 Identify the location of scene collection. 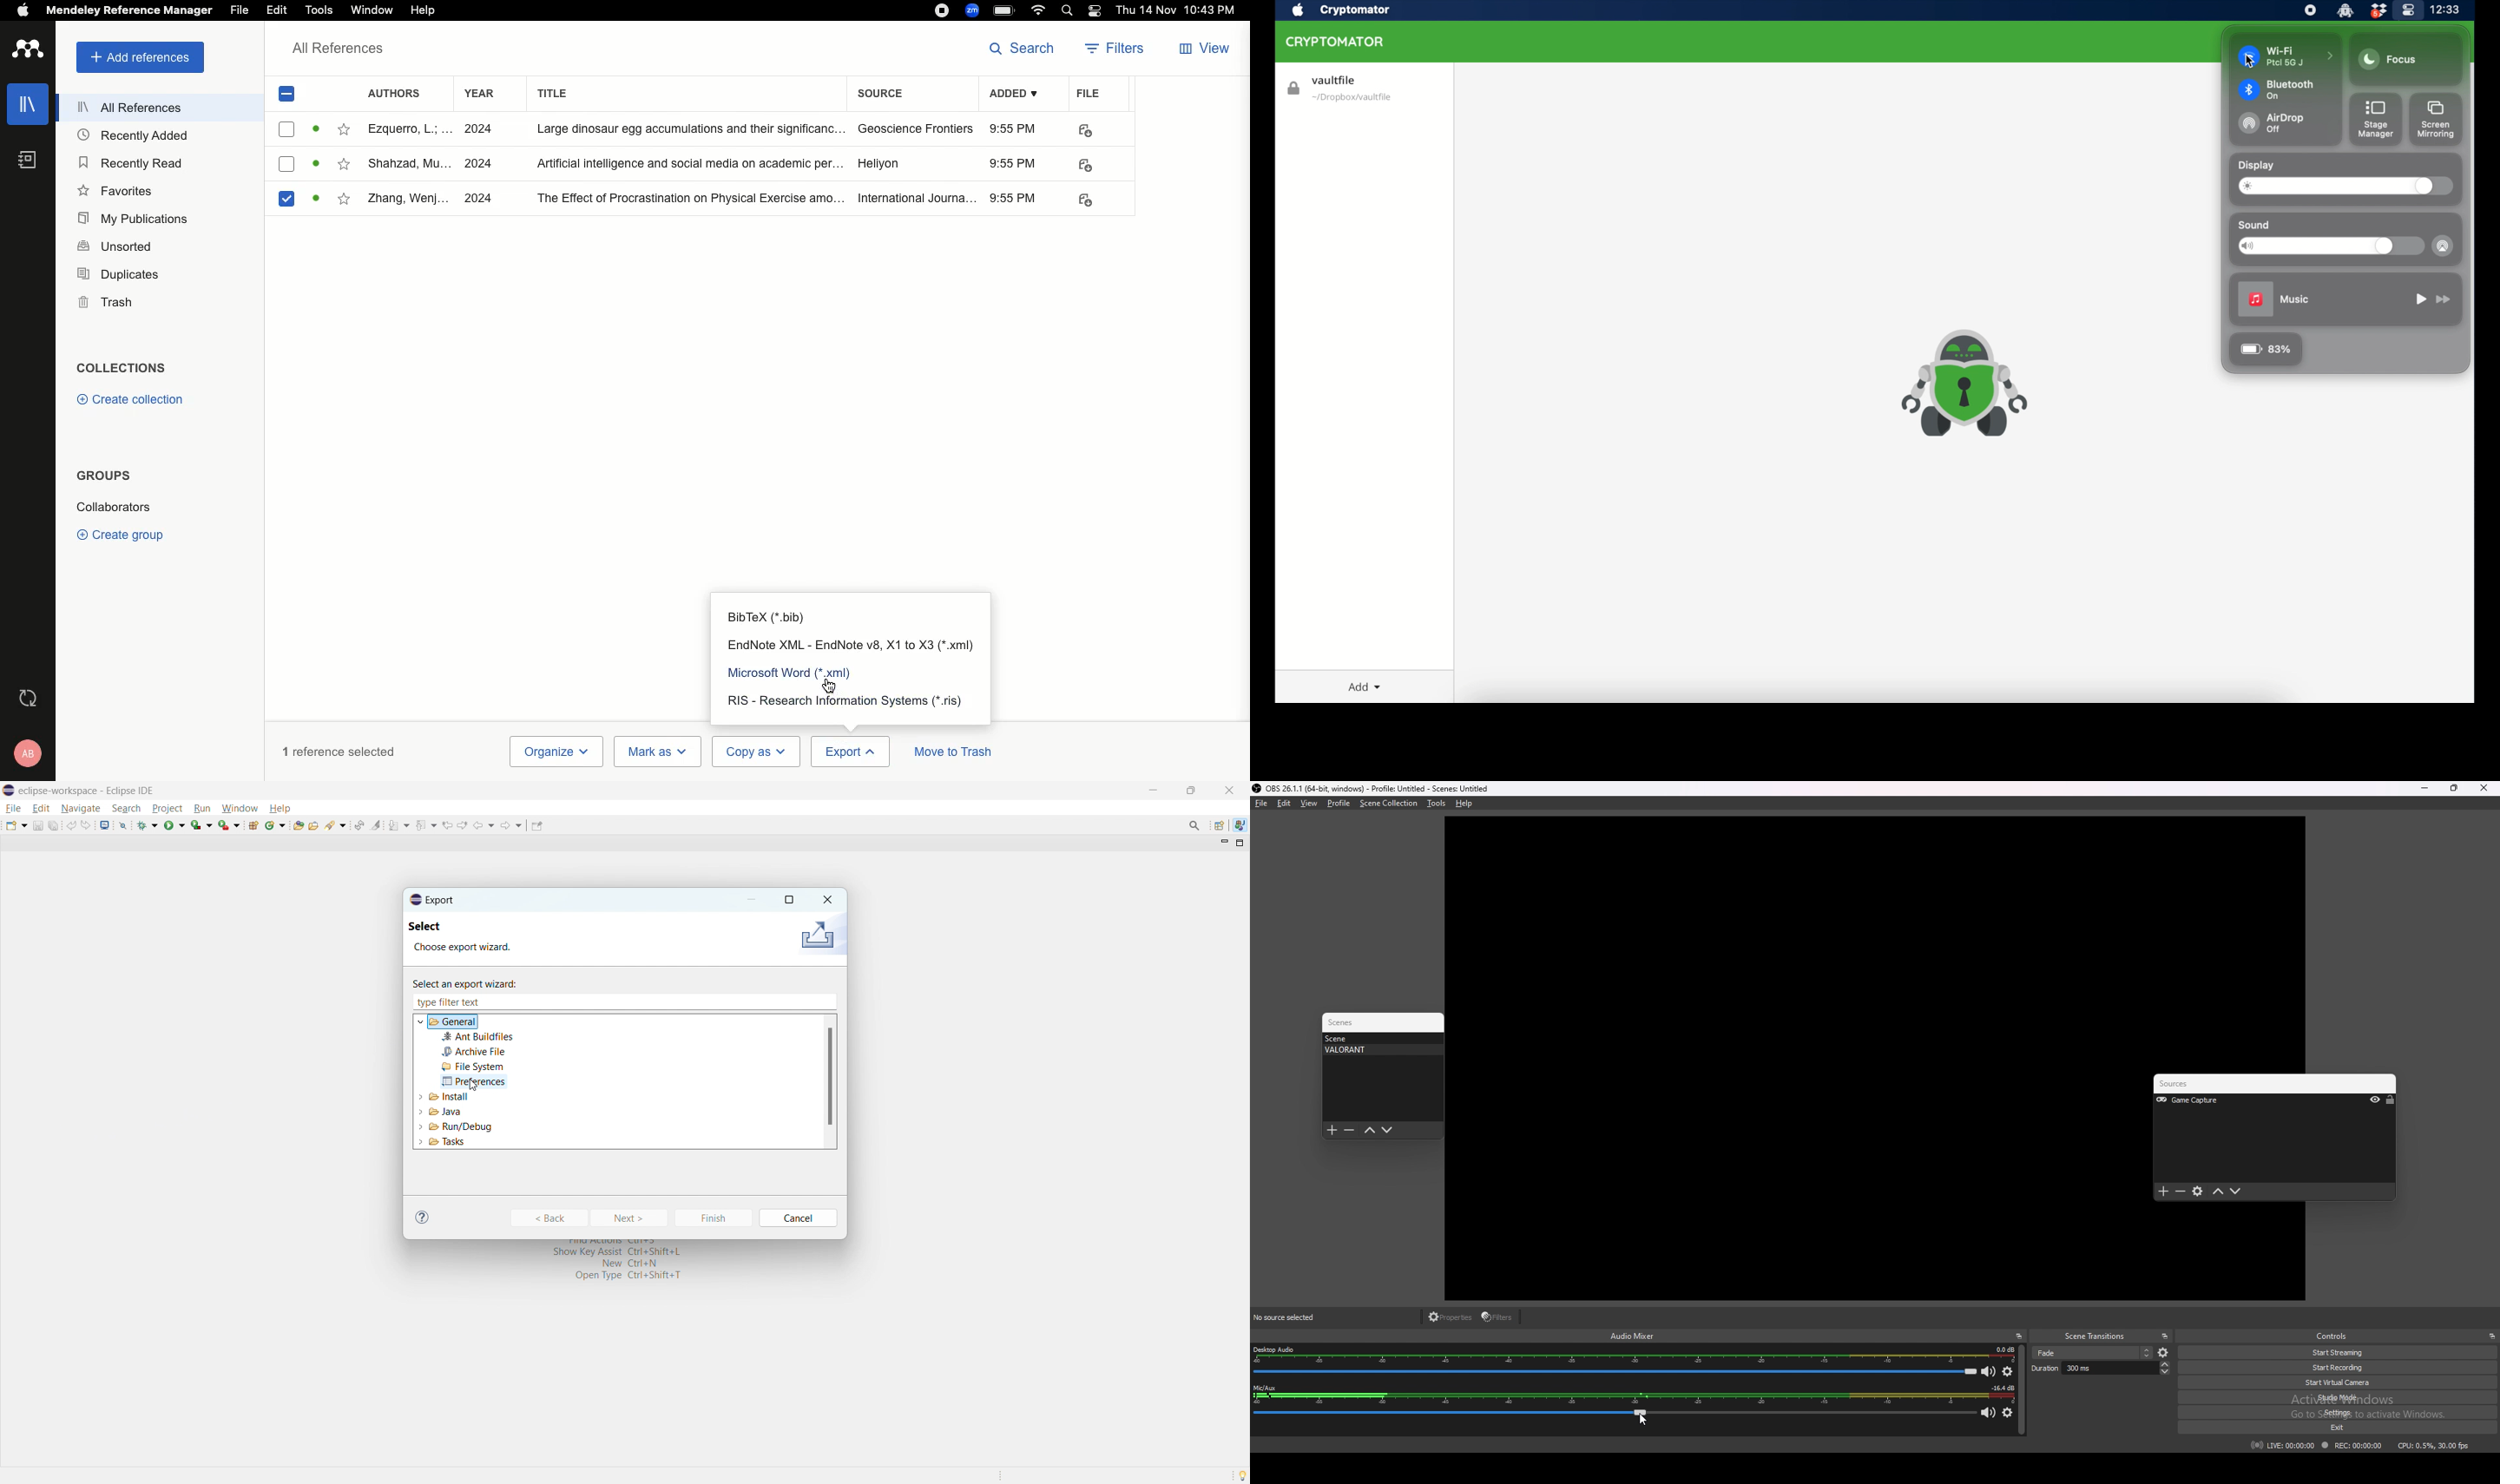
(1389, 803).